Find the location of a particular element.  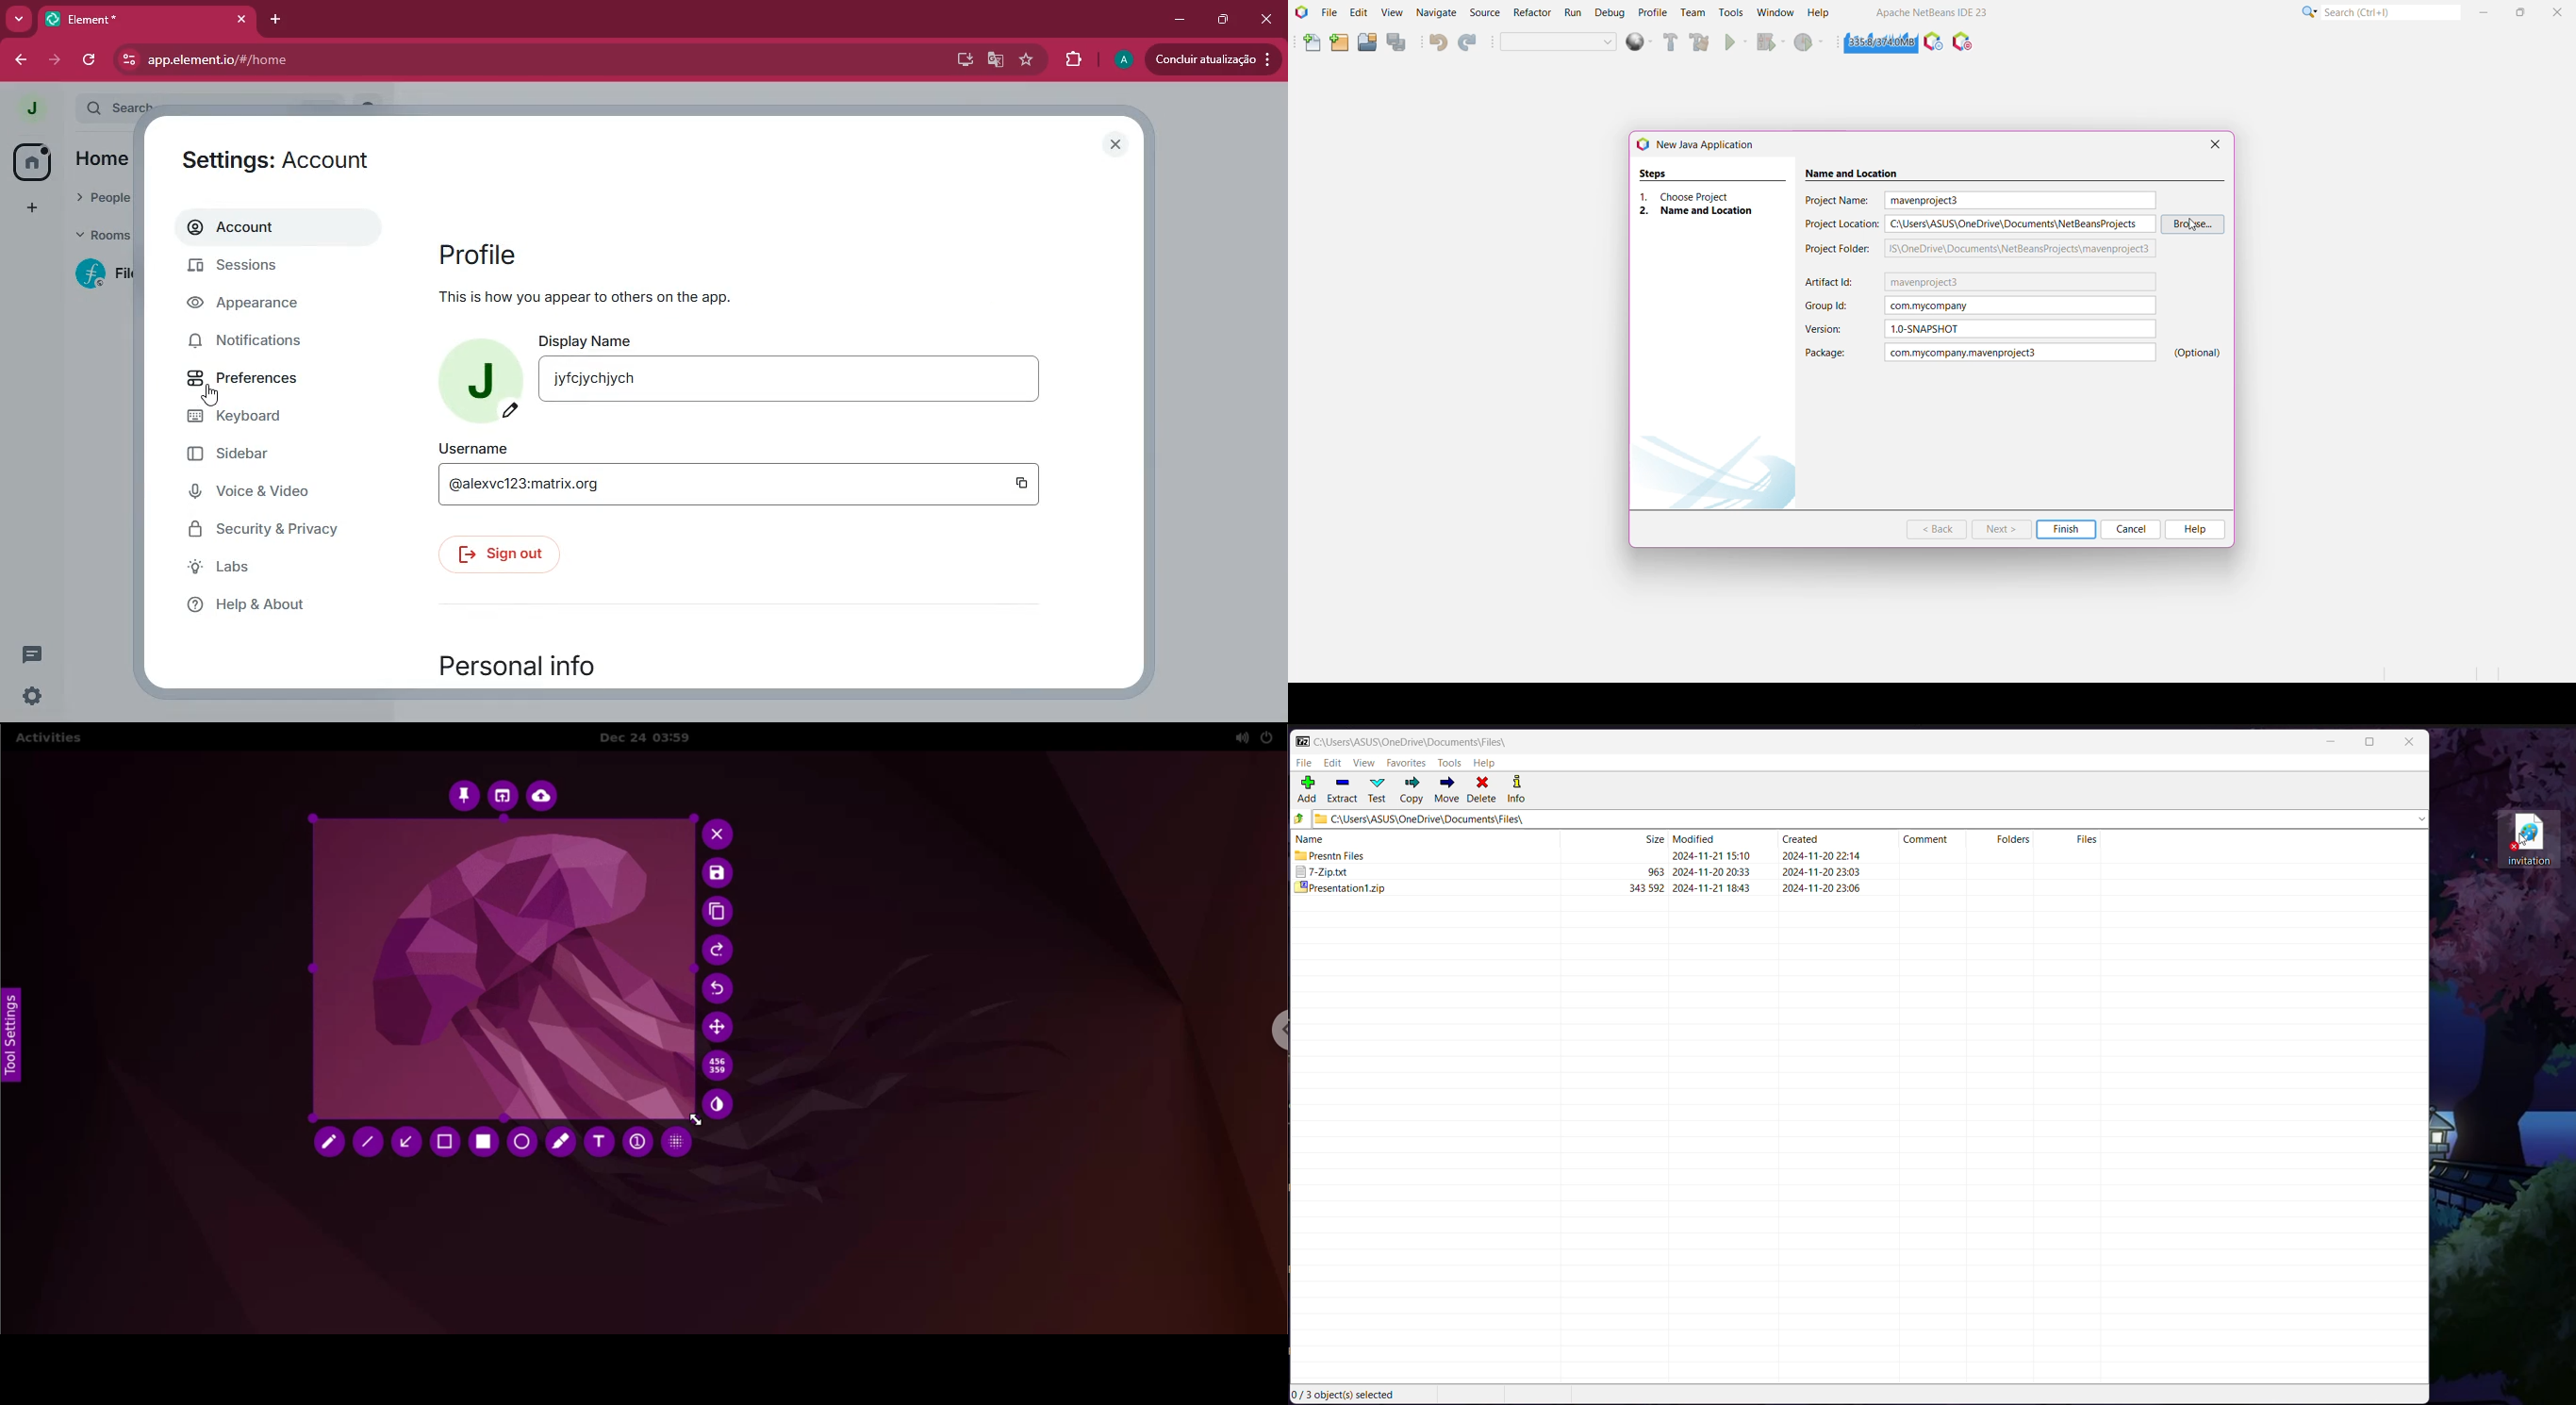

help is located at coordinates (277, 606).